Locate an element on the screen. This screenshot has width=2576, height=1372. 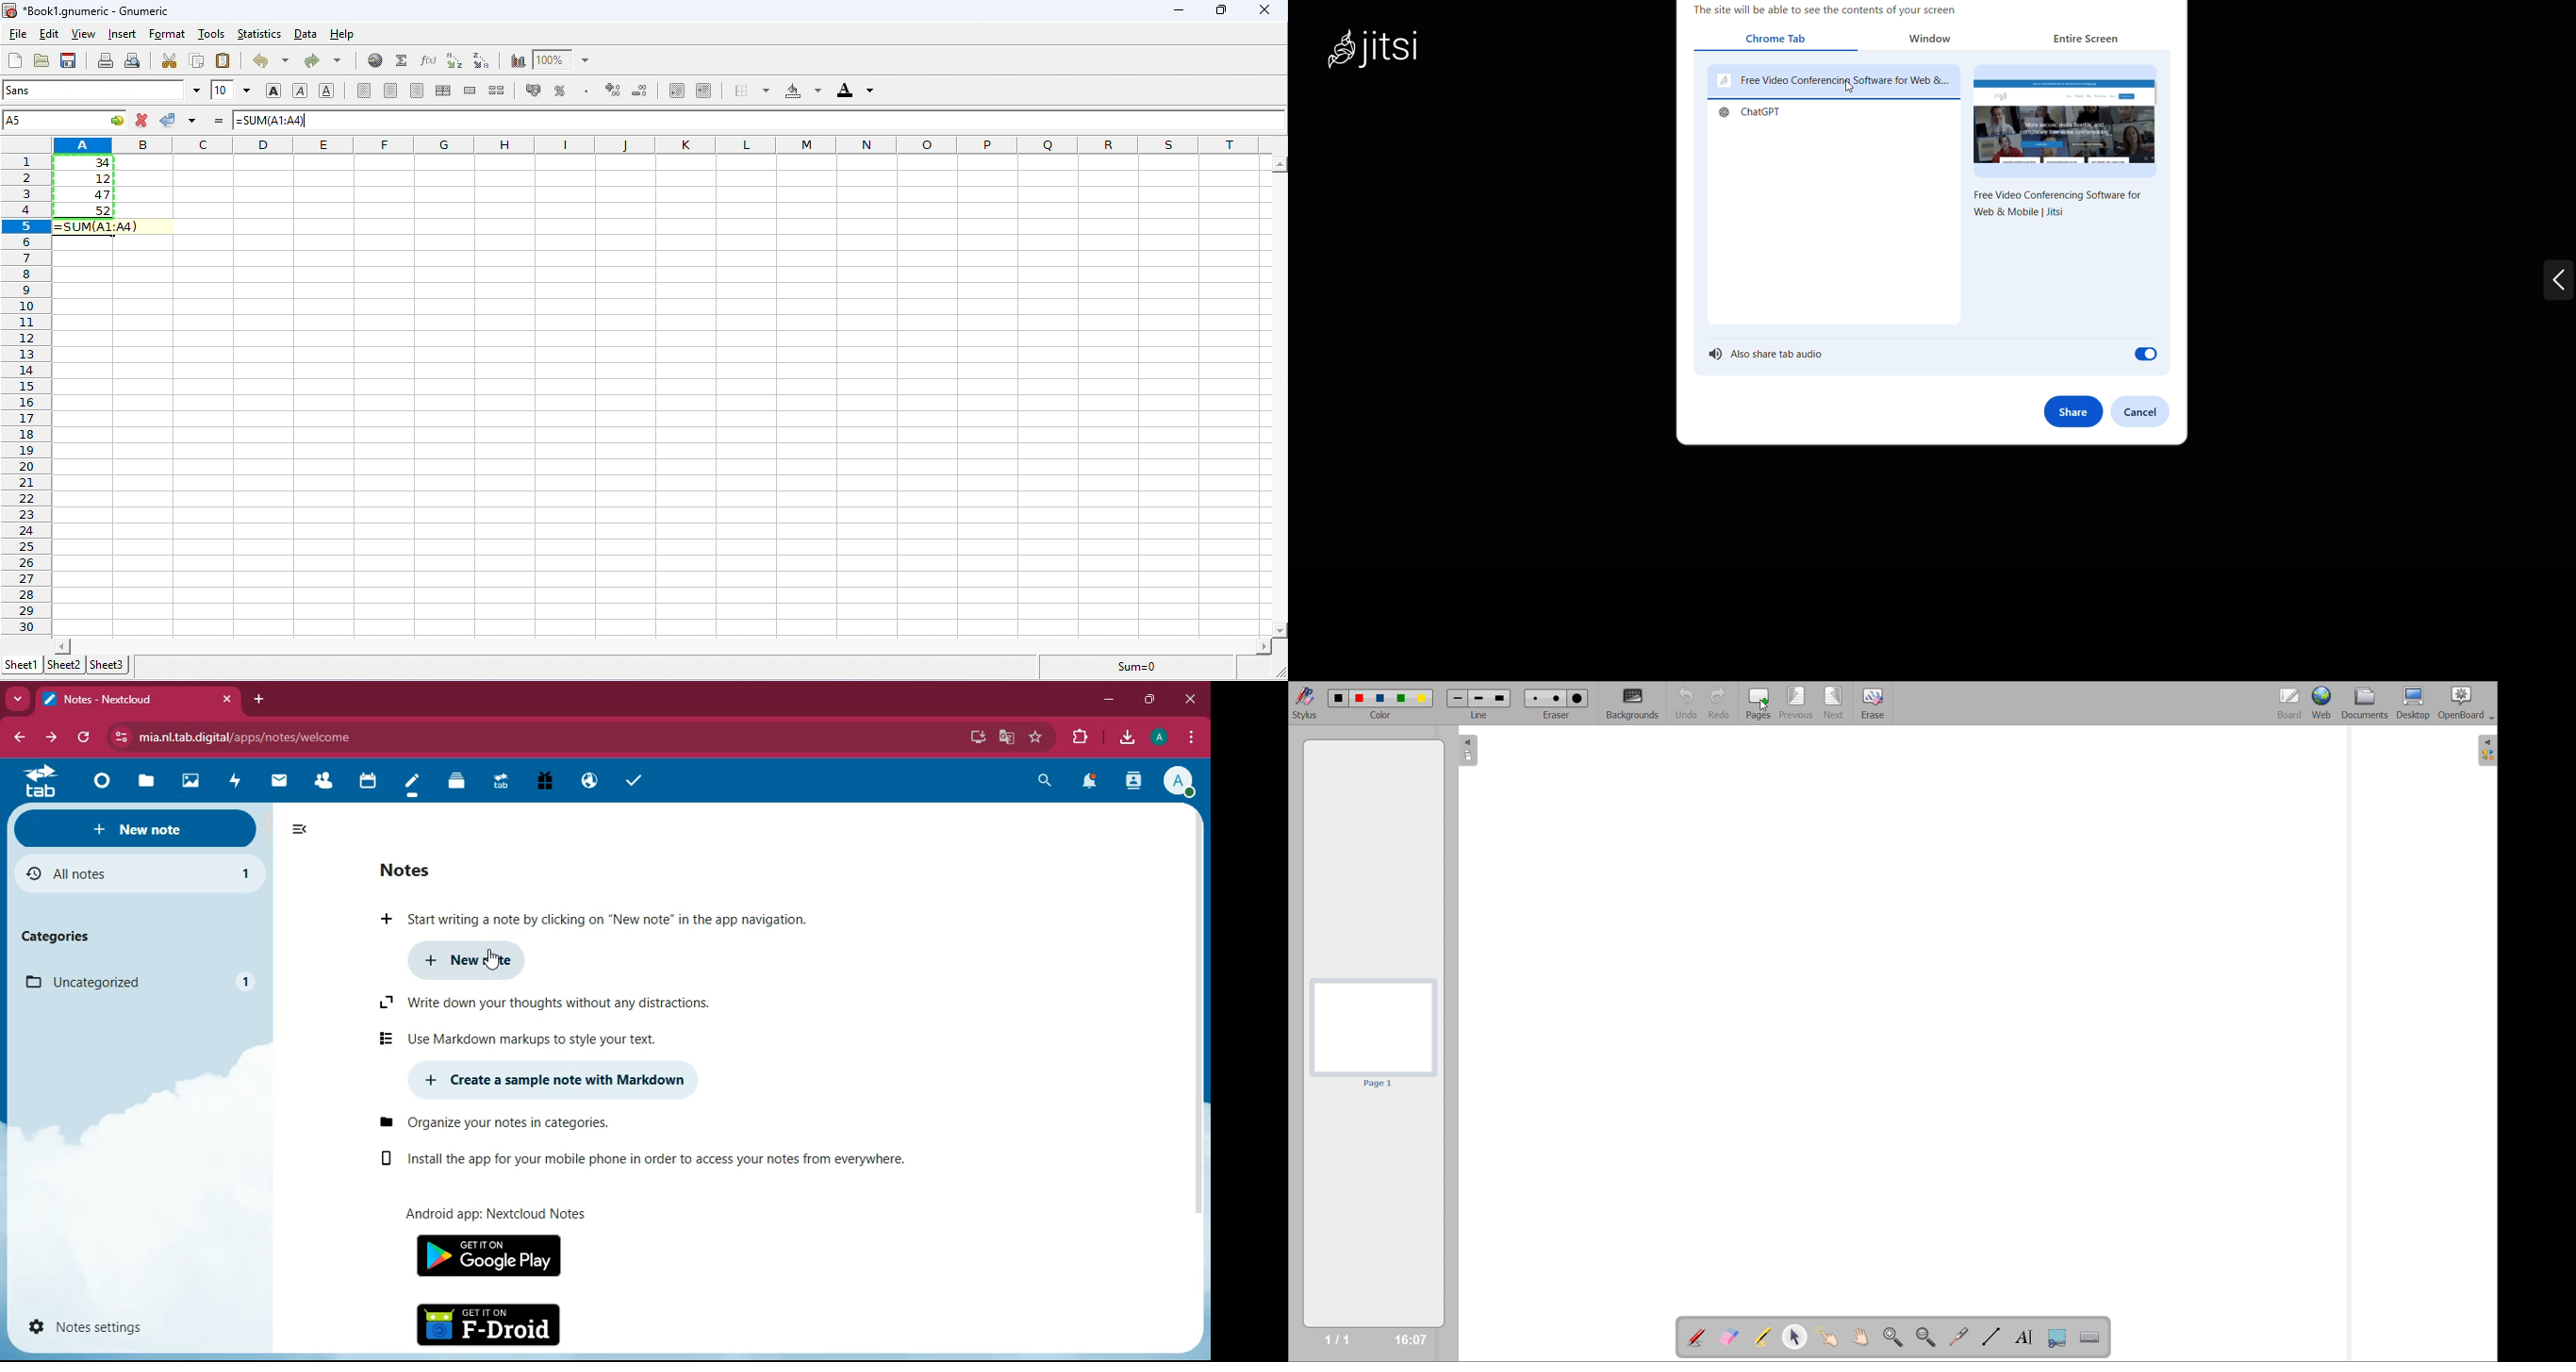
paste is located at coordinates (224, 60).